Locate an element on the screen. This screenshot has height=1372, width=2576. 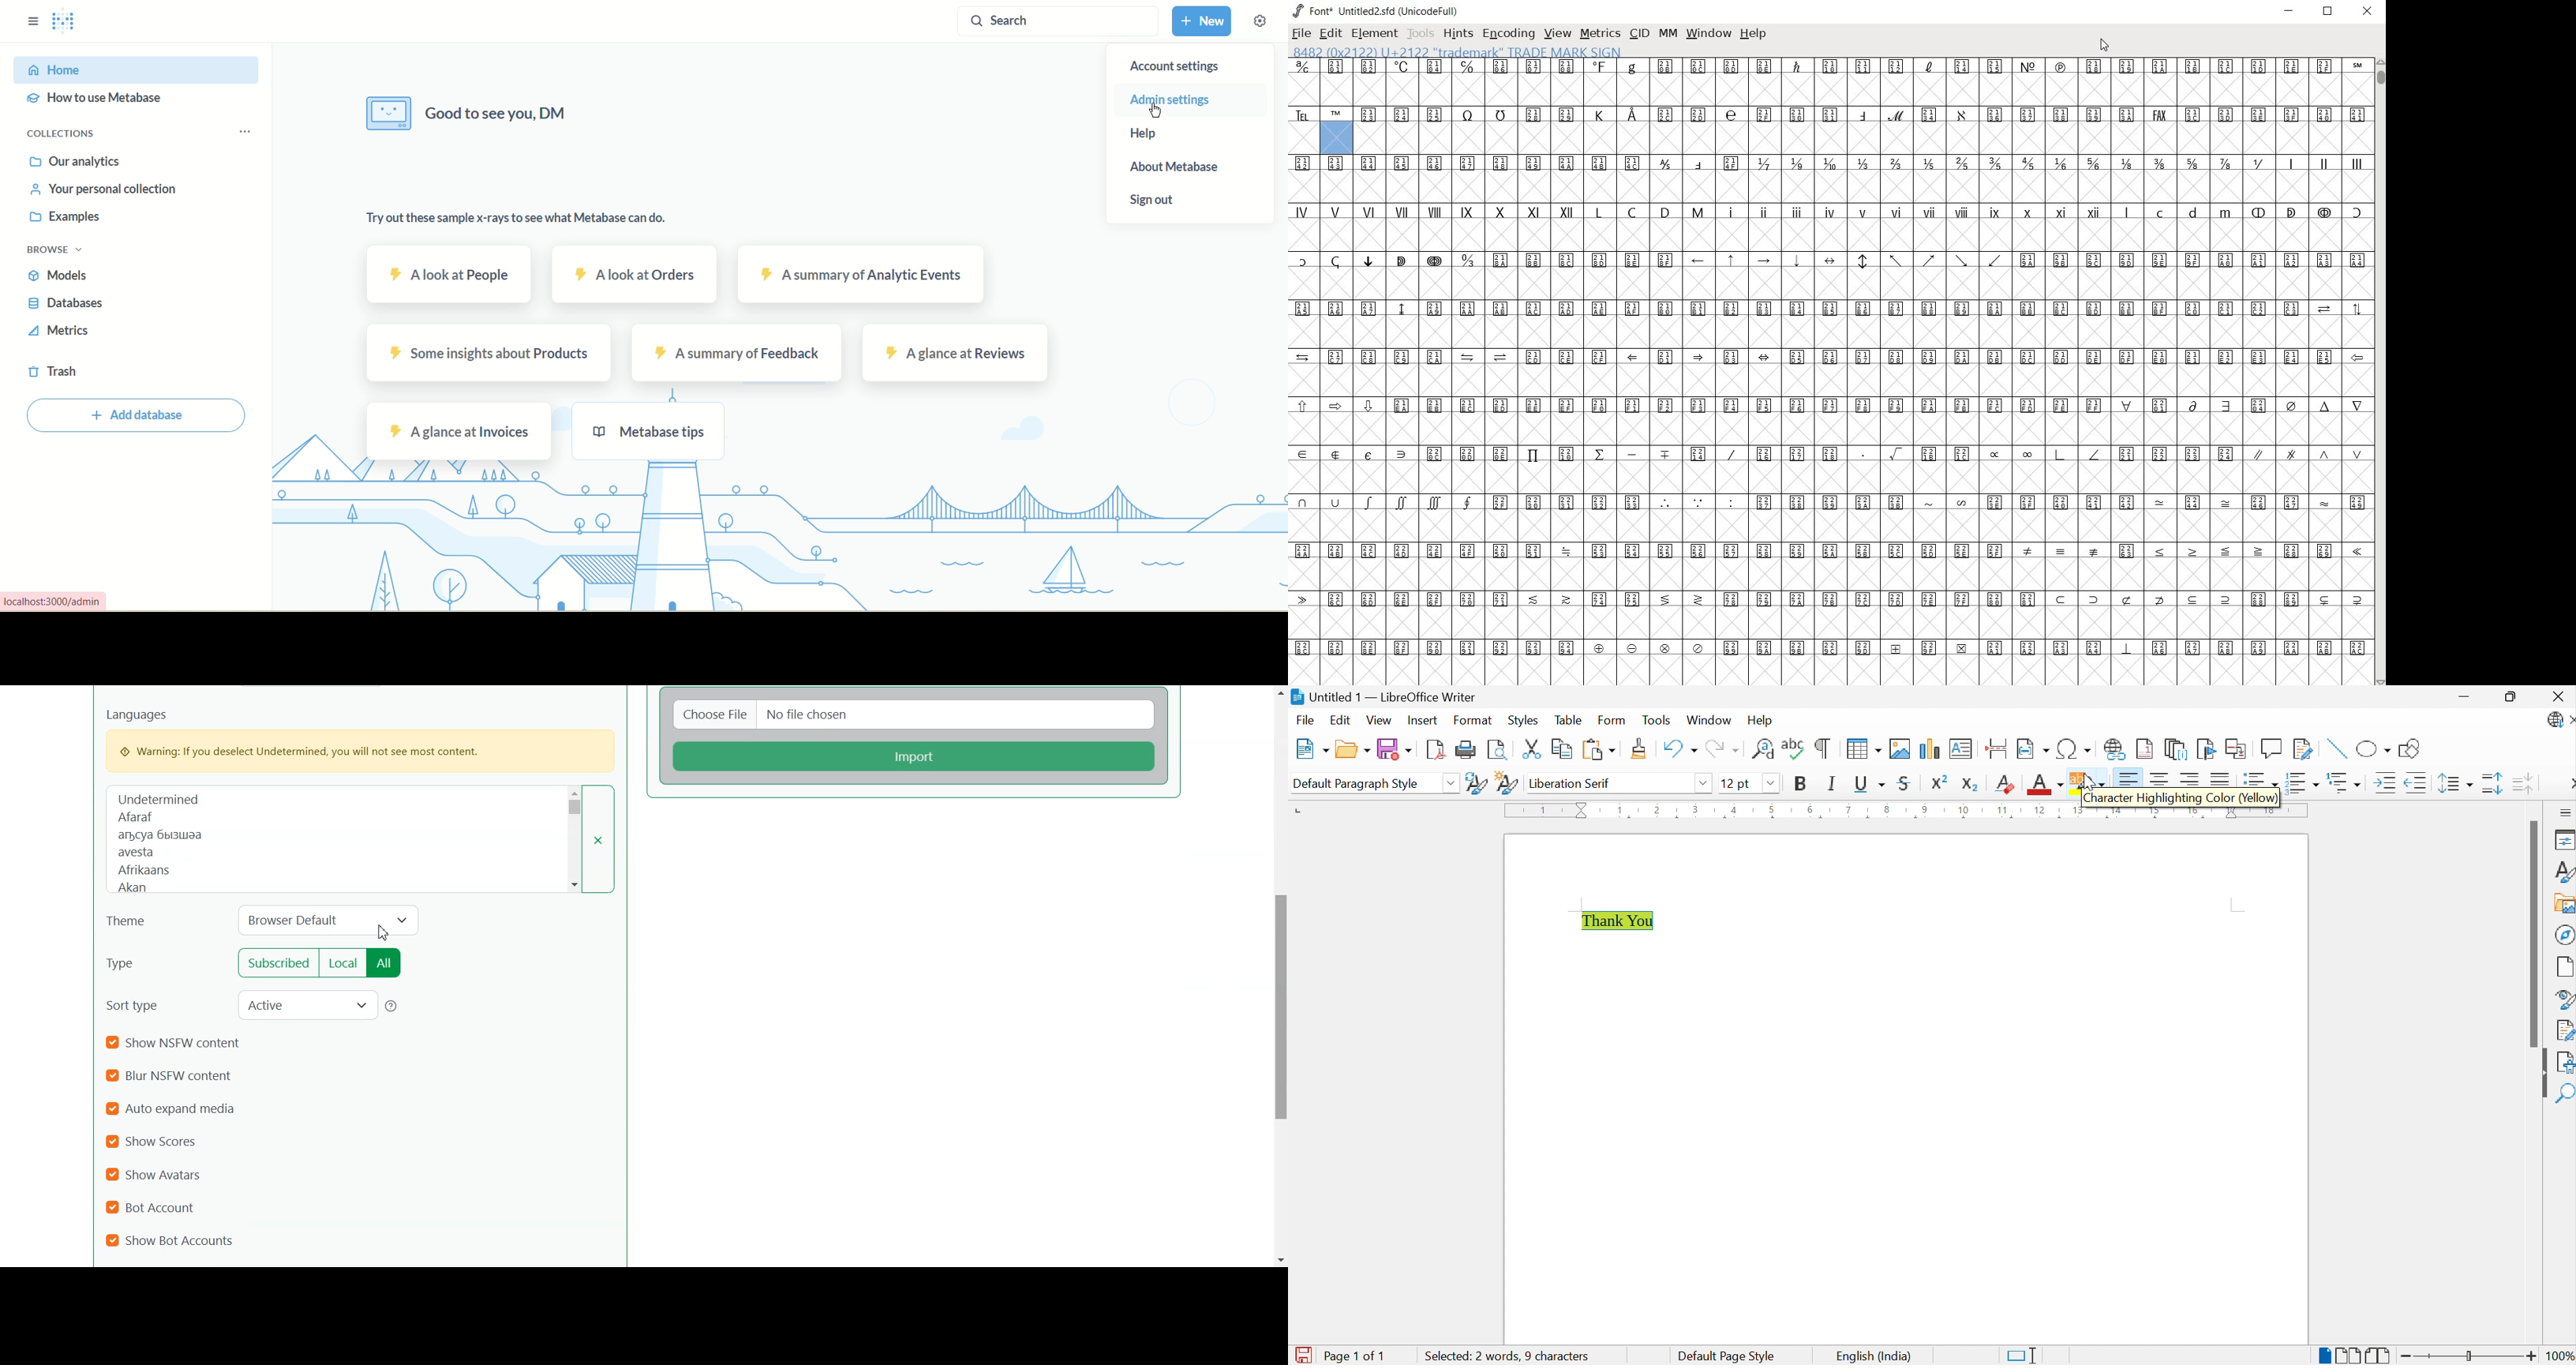
Clear Direct Formatting is located at coordinates (2006, 785).